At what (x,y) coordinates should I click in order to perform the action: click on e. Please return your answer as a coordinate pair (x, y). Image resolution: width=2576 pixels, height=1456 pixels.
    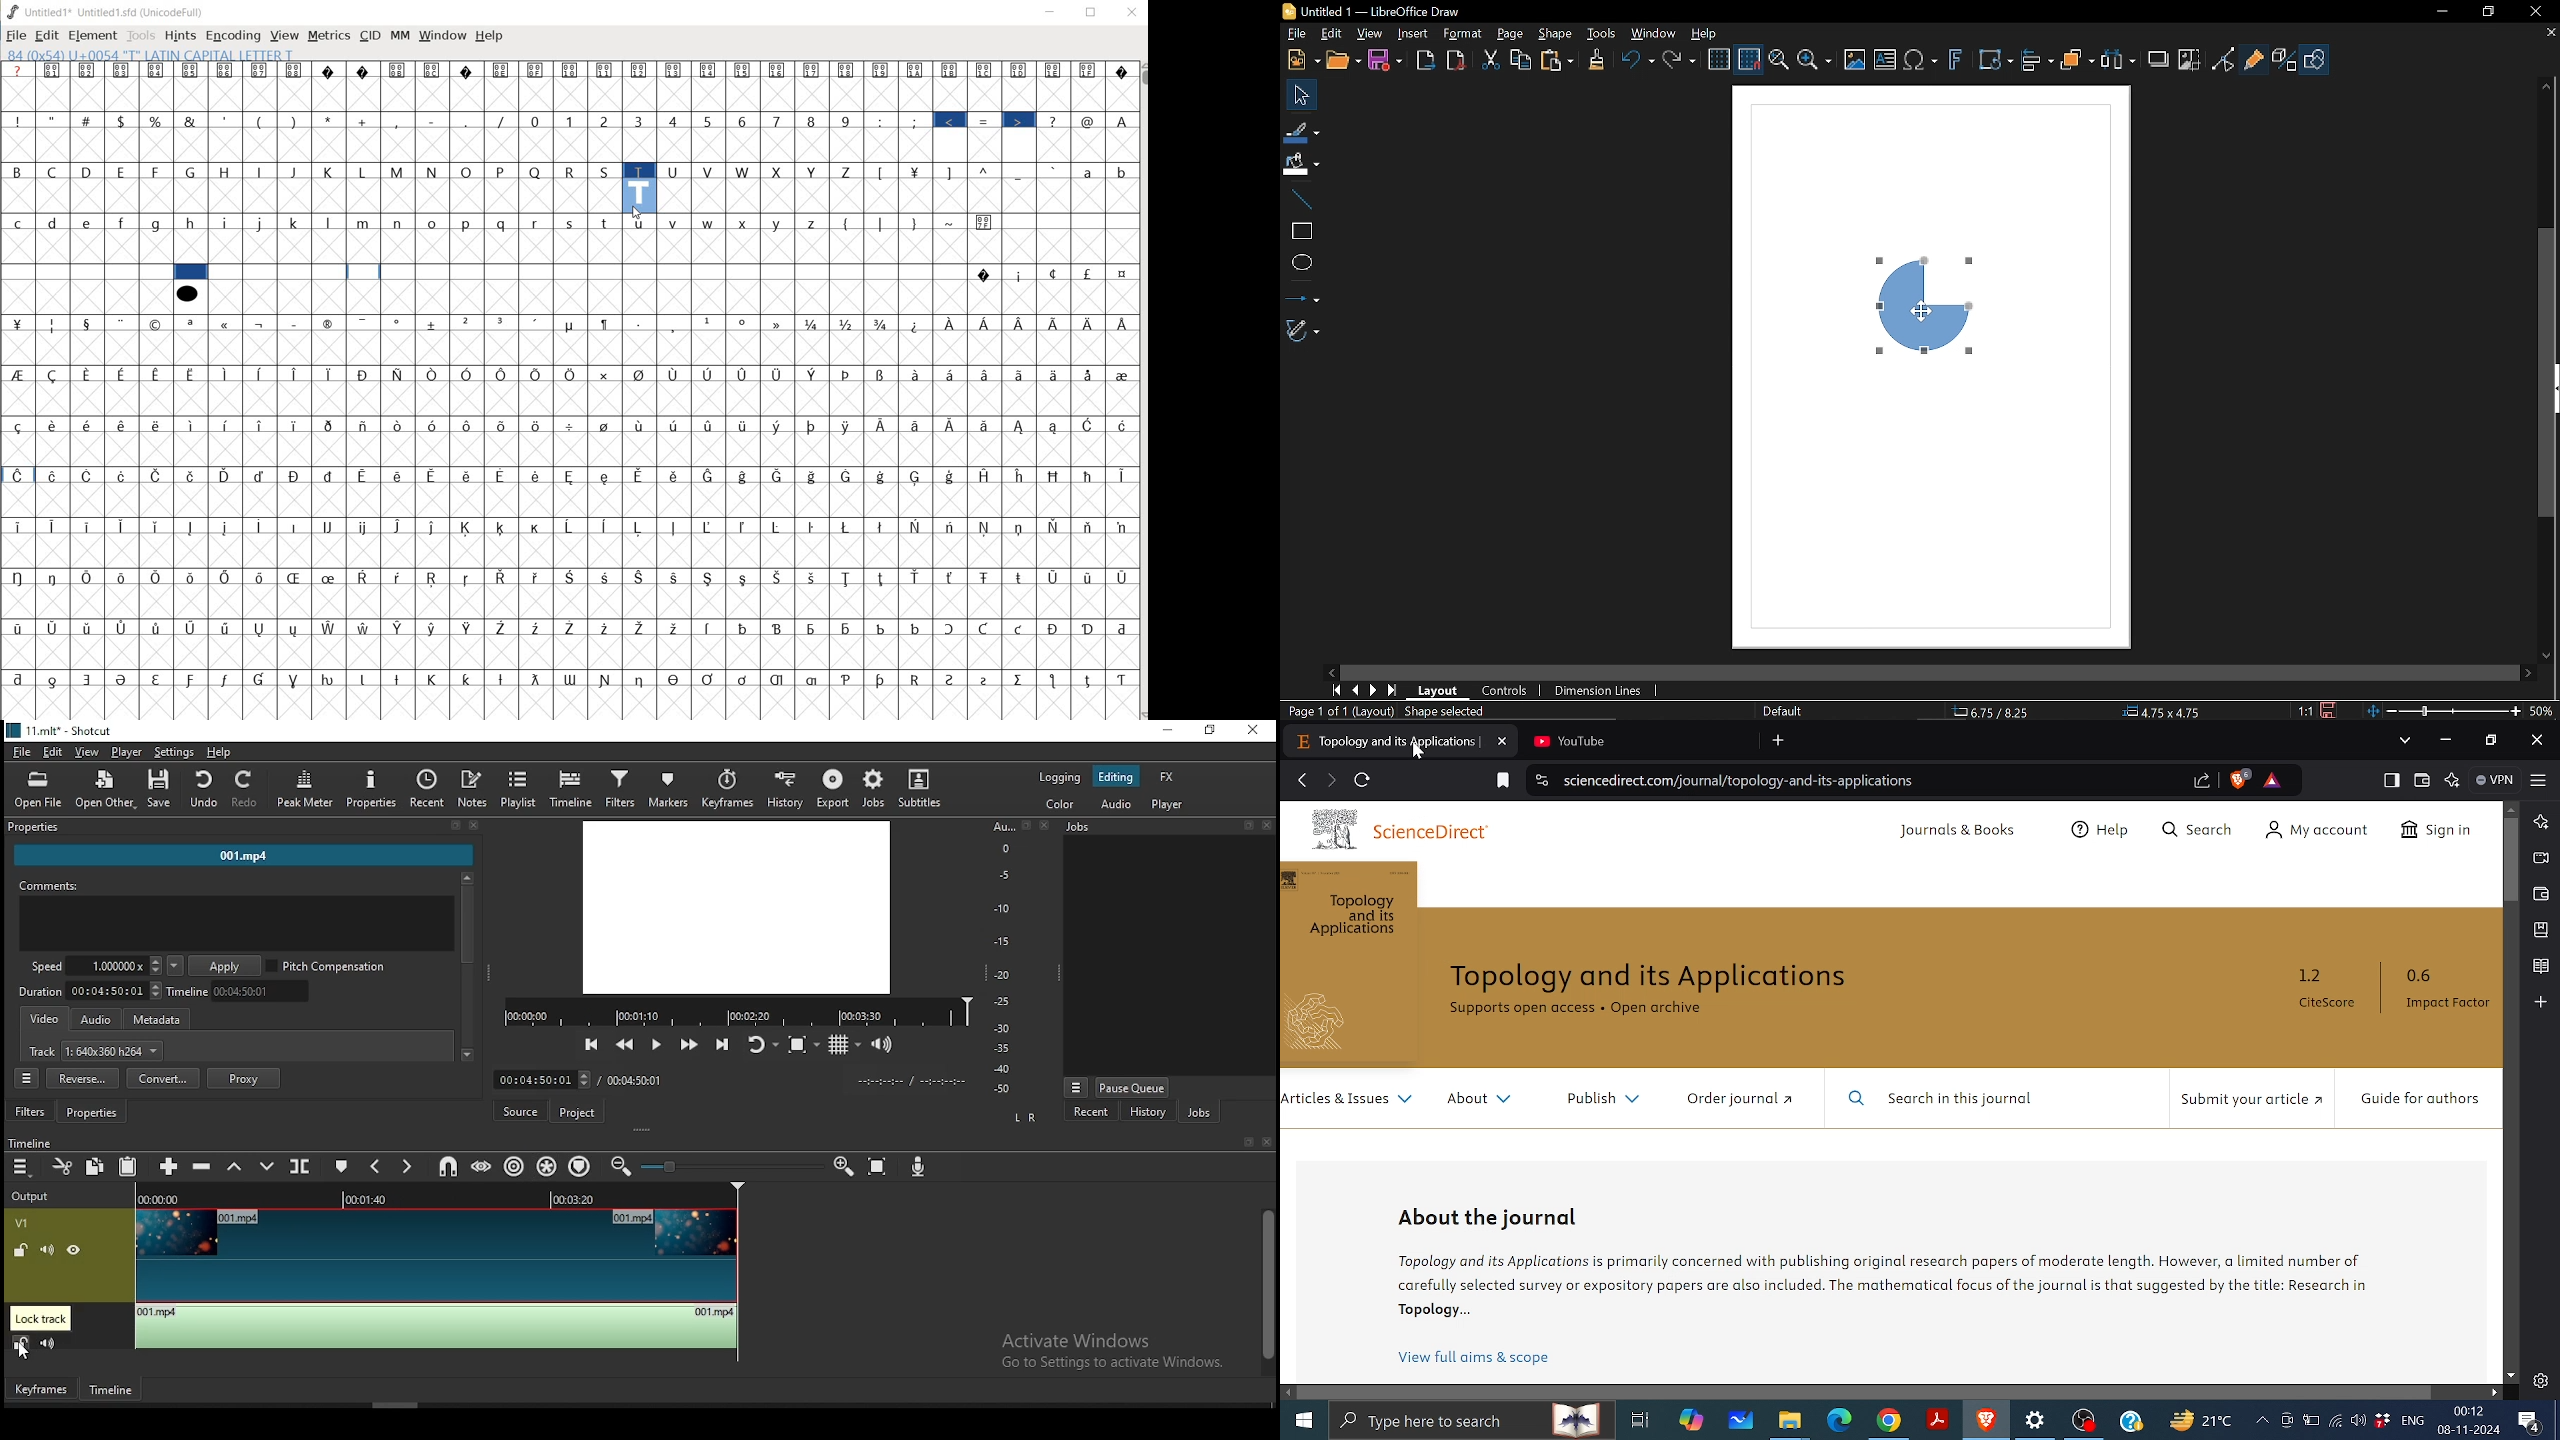
    Looking at the image, I should click on (88, 223).